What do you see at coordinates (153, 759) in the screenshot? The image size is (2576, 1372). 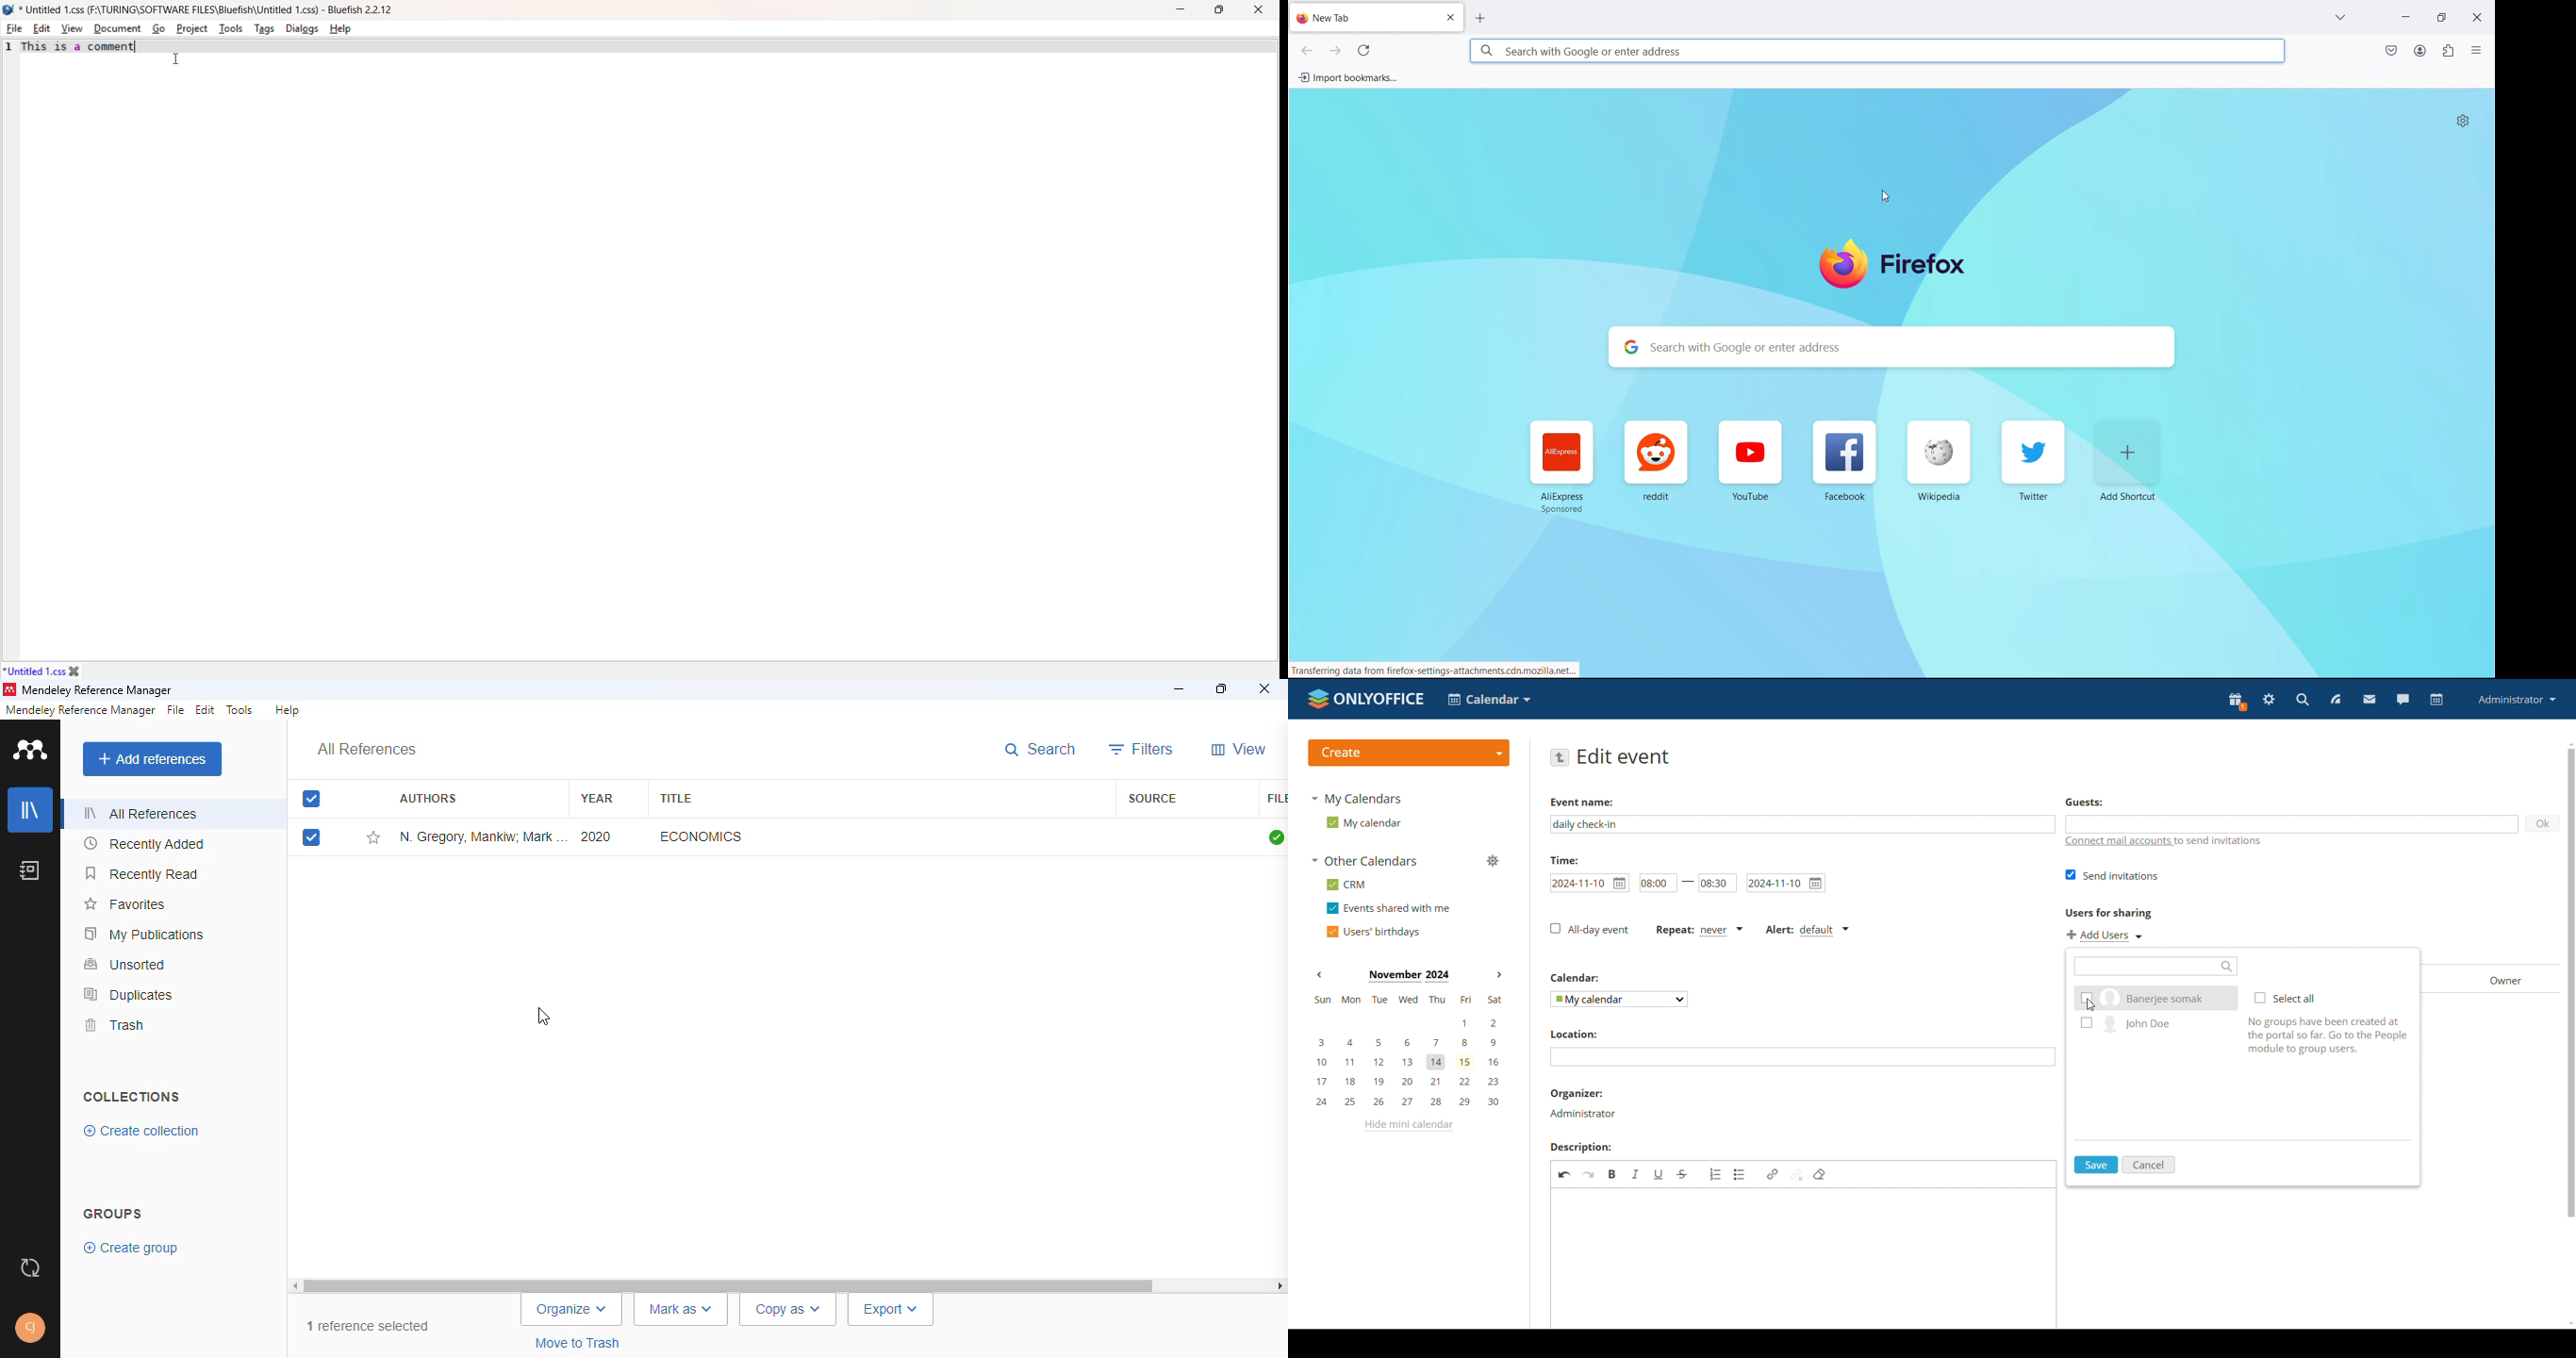 I see `add references` at bounding box center [153, 759].